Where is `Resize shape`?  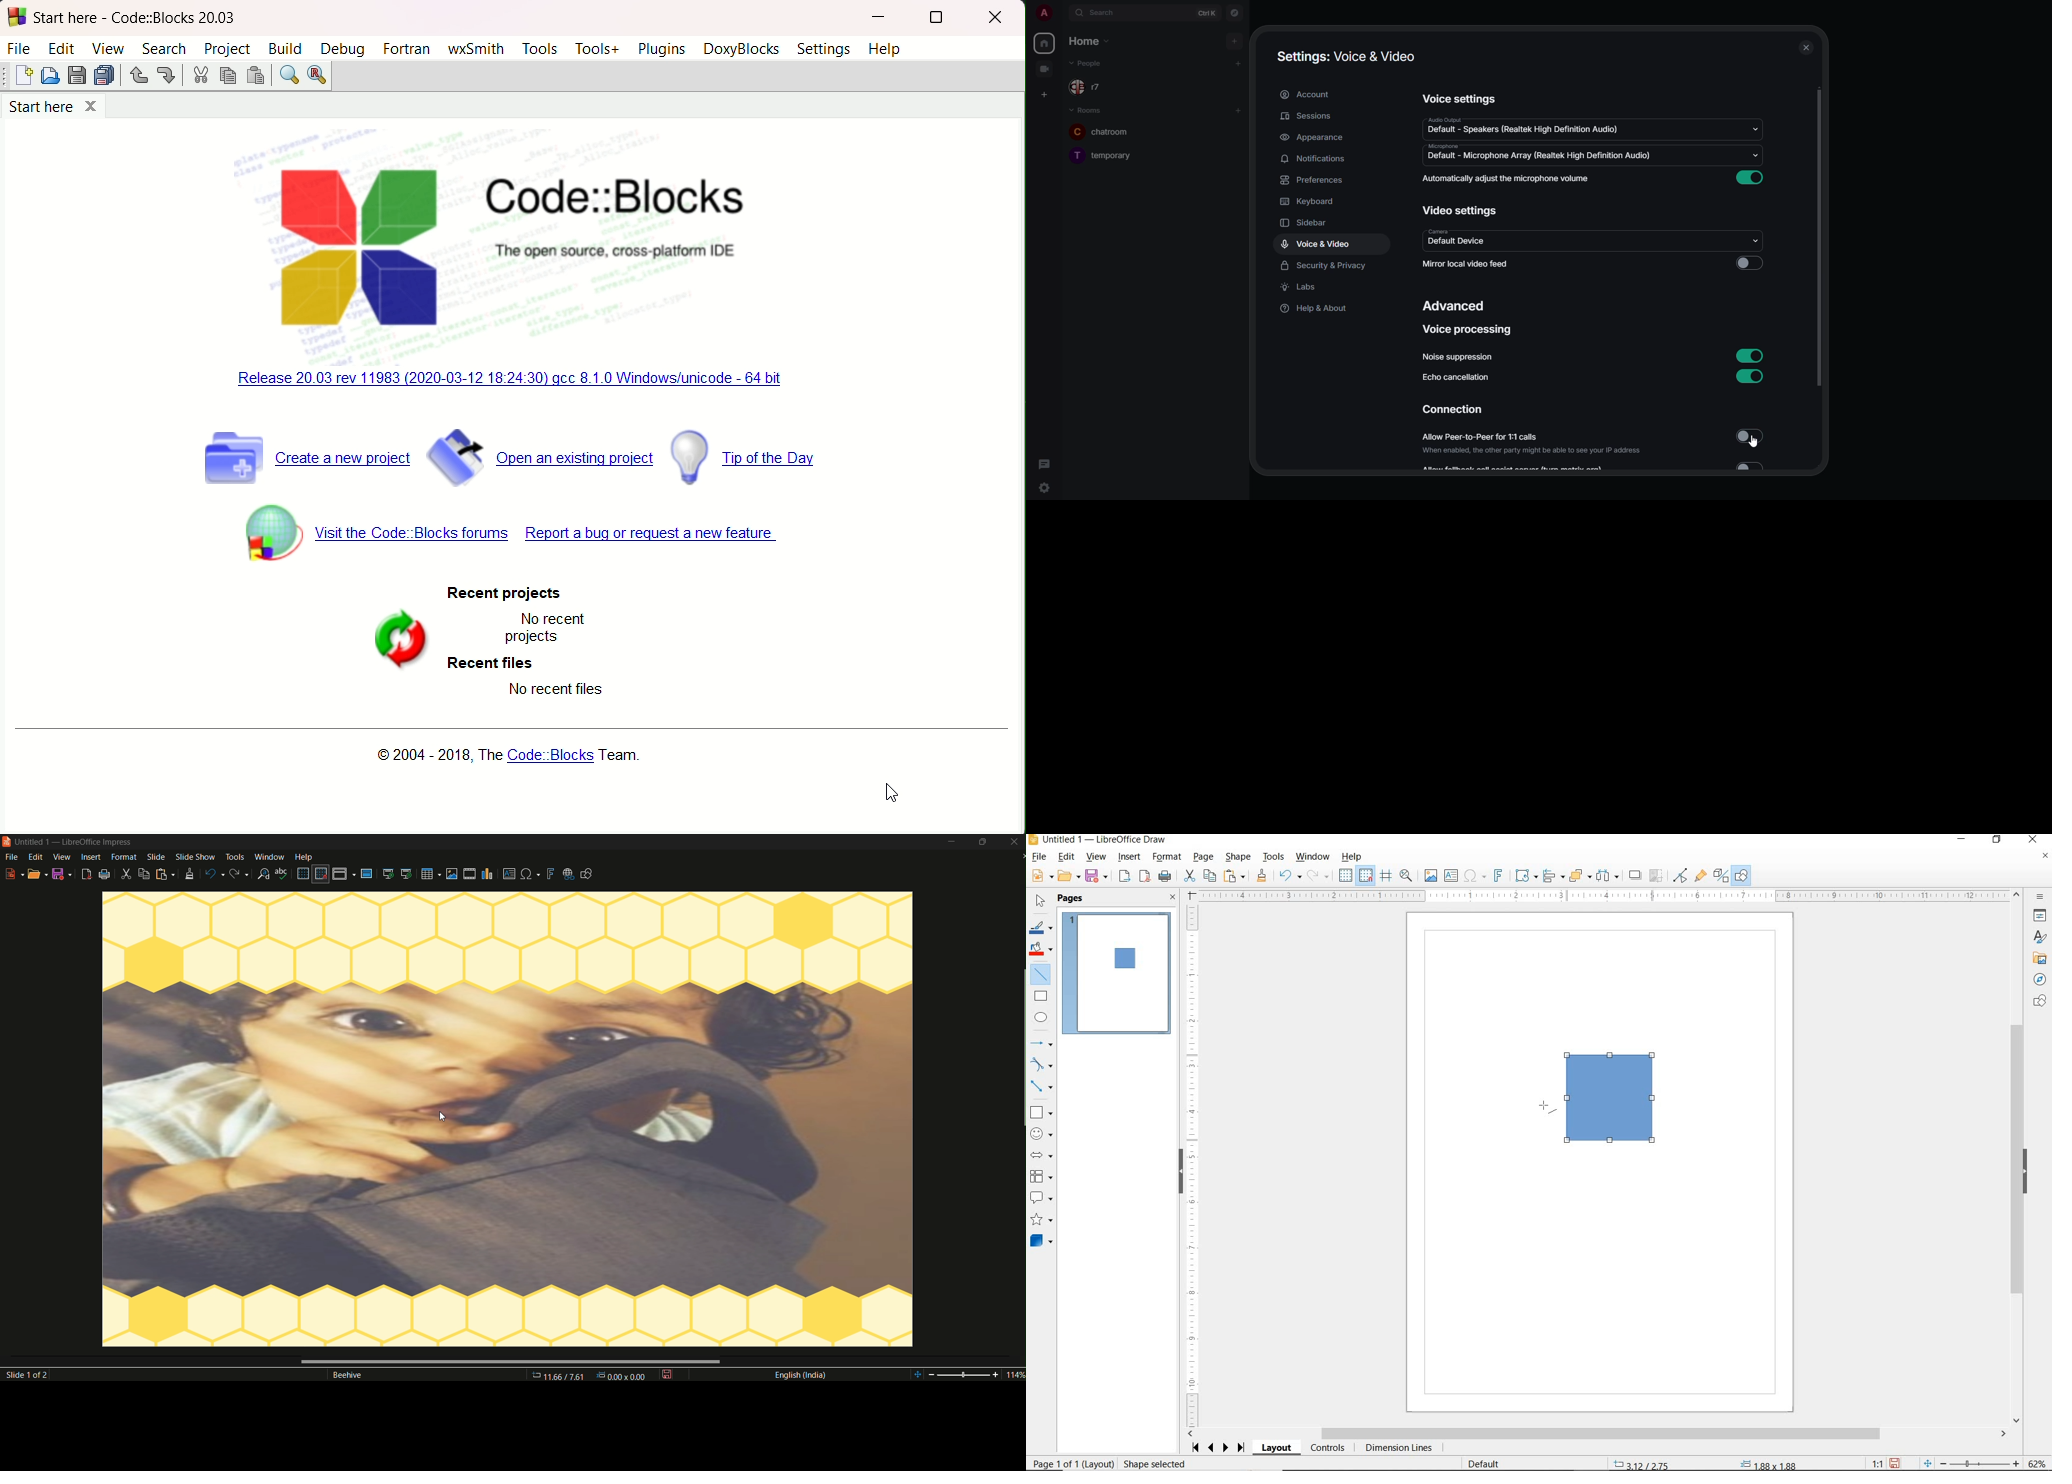
Resize shape is located at coordinates (1158, 1465).